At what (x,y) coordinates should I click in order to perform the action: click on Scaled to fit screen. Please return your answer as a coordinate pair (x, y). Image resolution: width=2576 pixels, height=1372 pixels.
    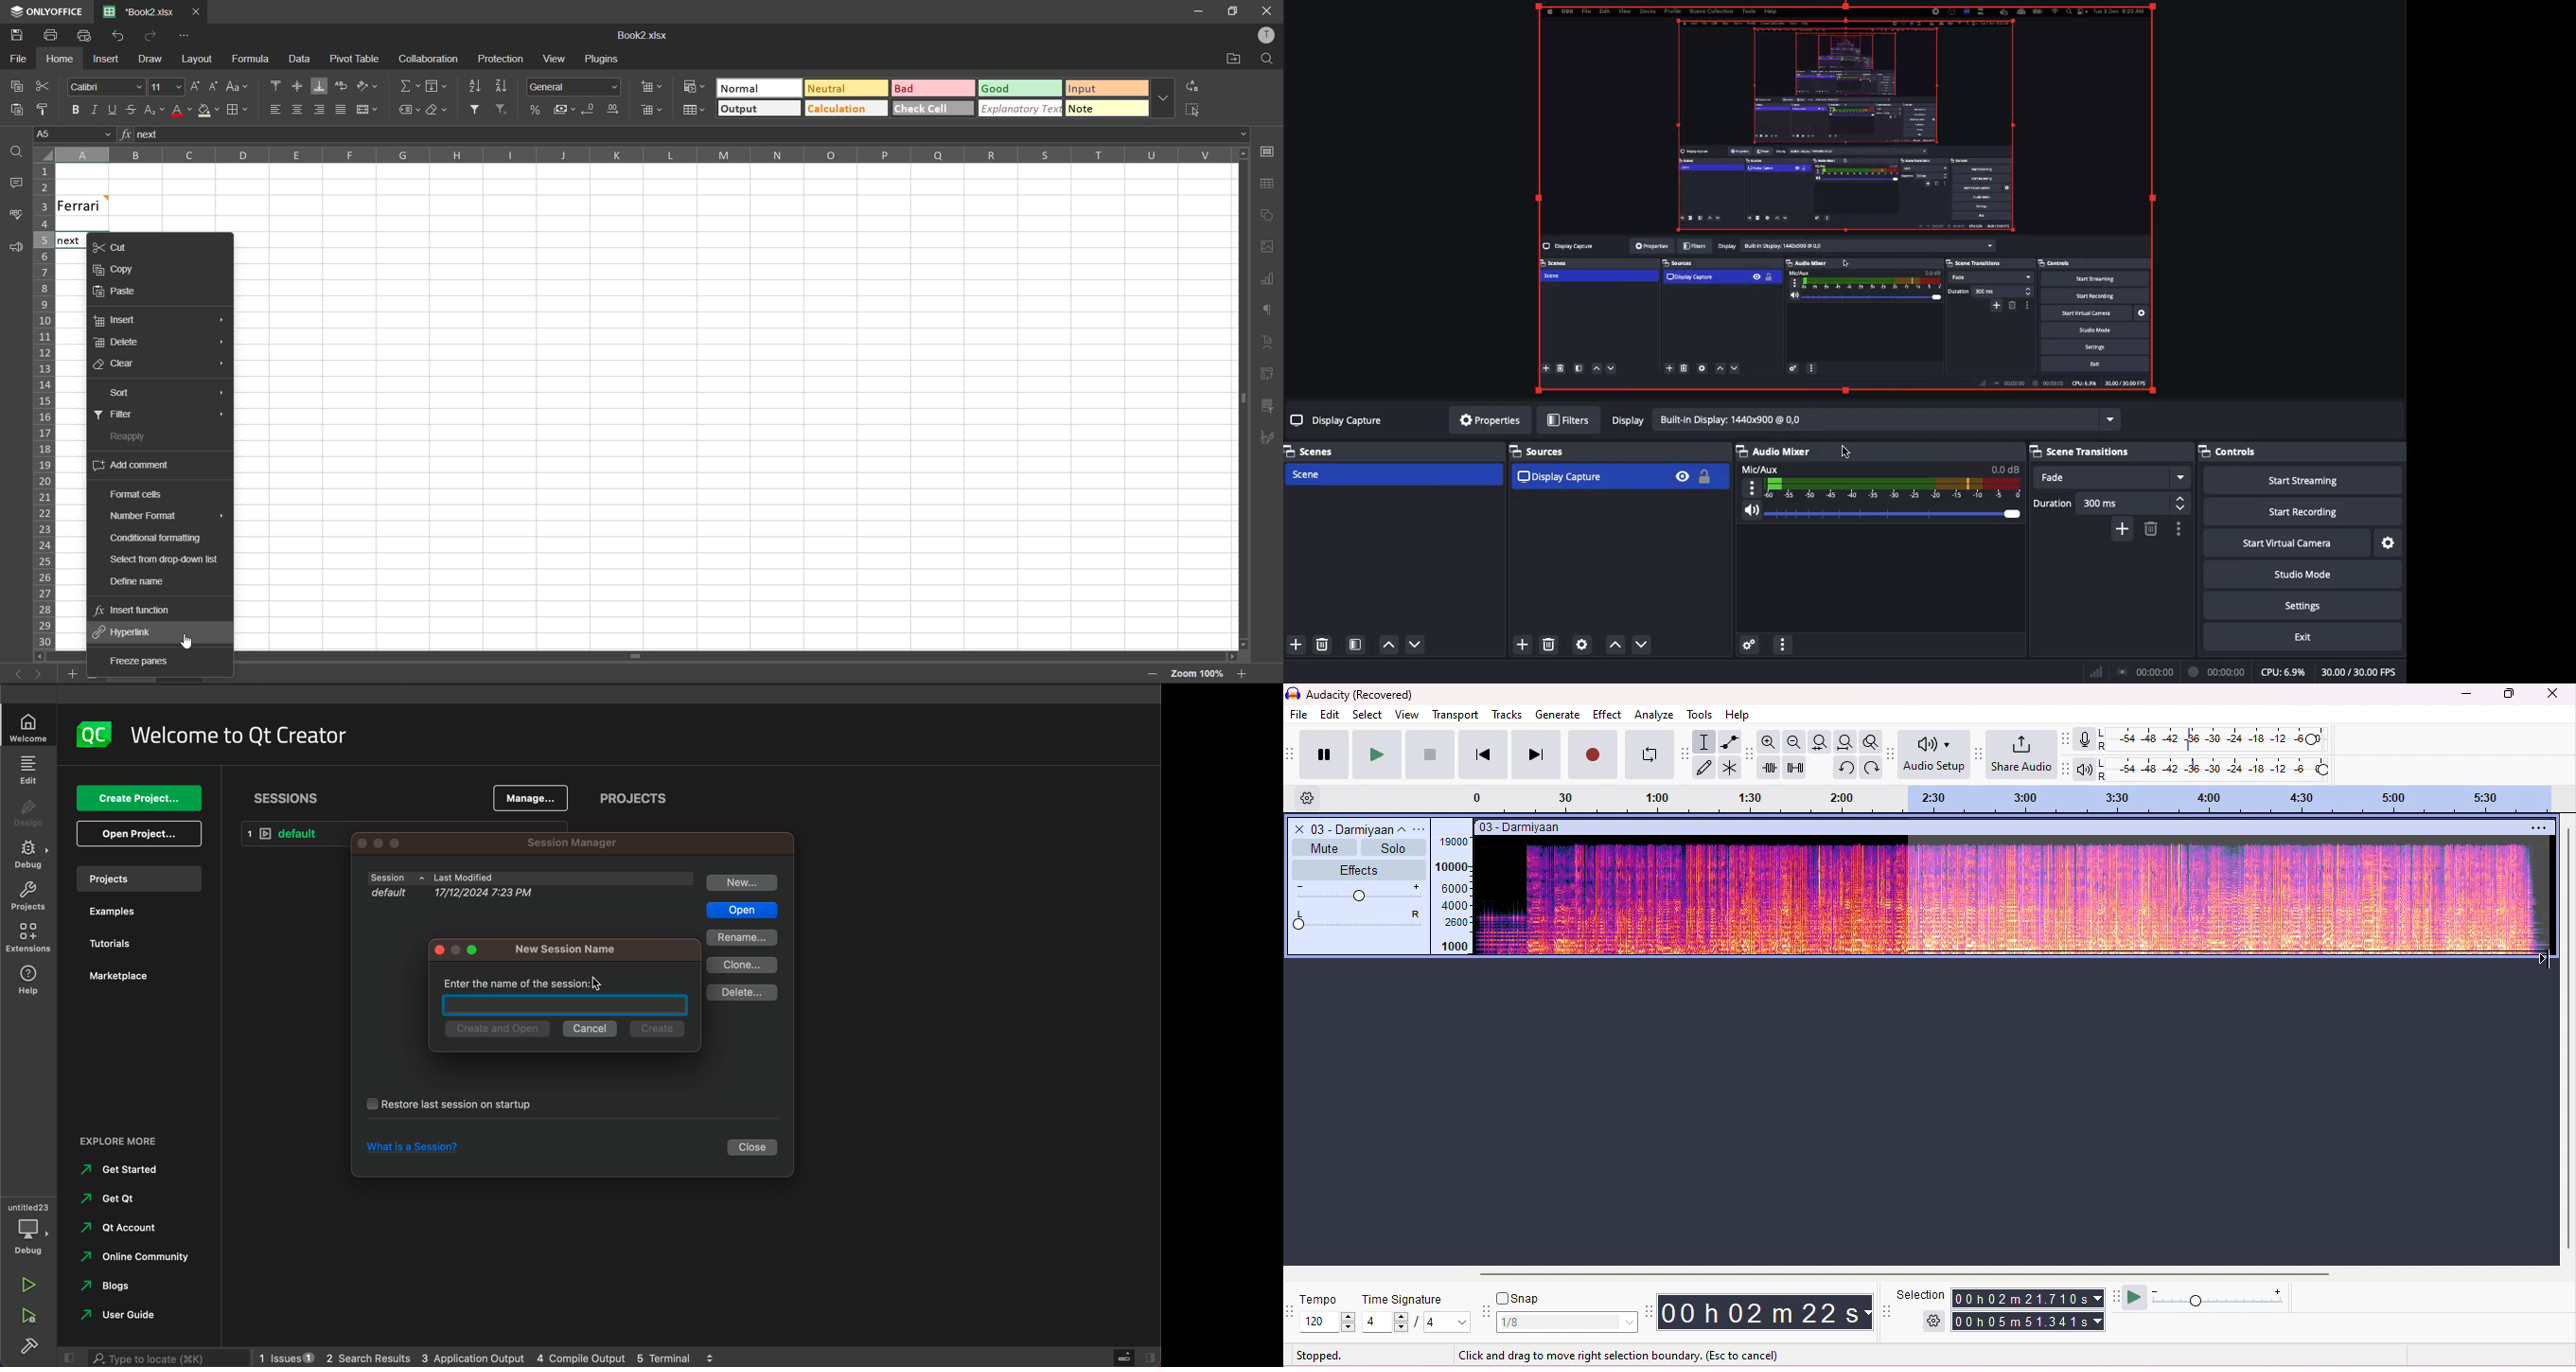
    Looking at the image, I should click on (1845, 201).